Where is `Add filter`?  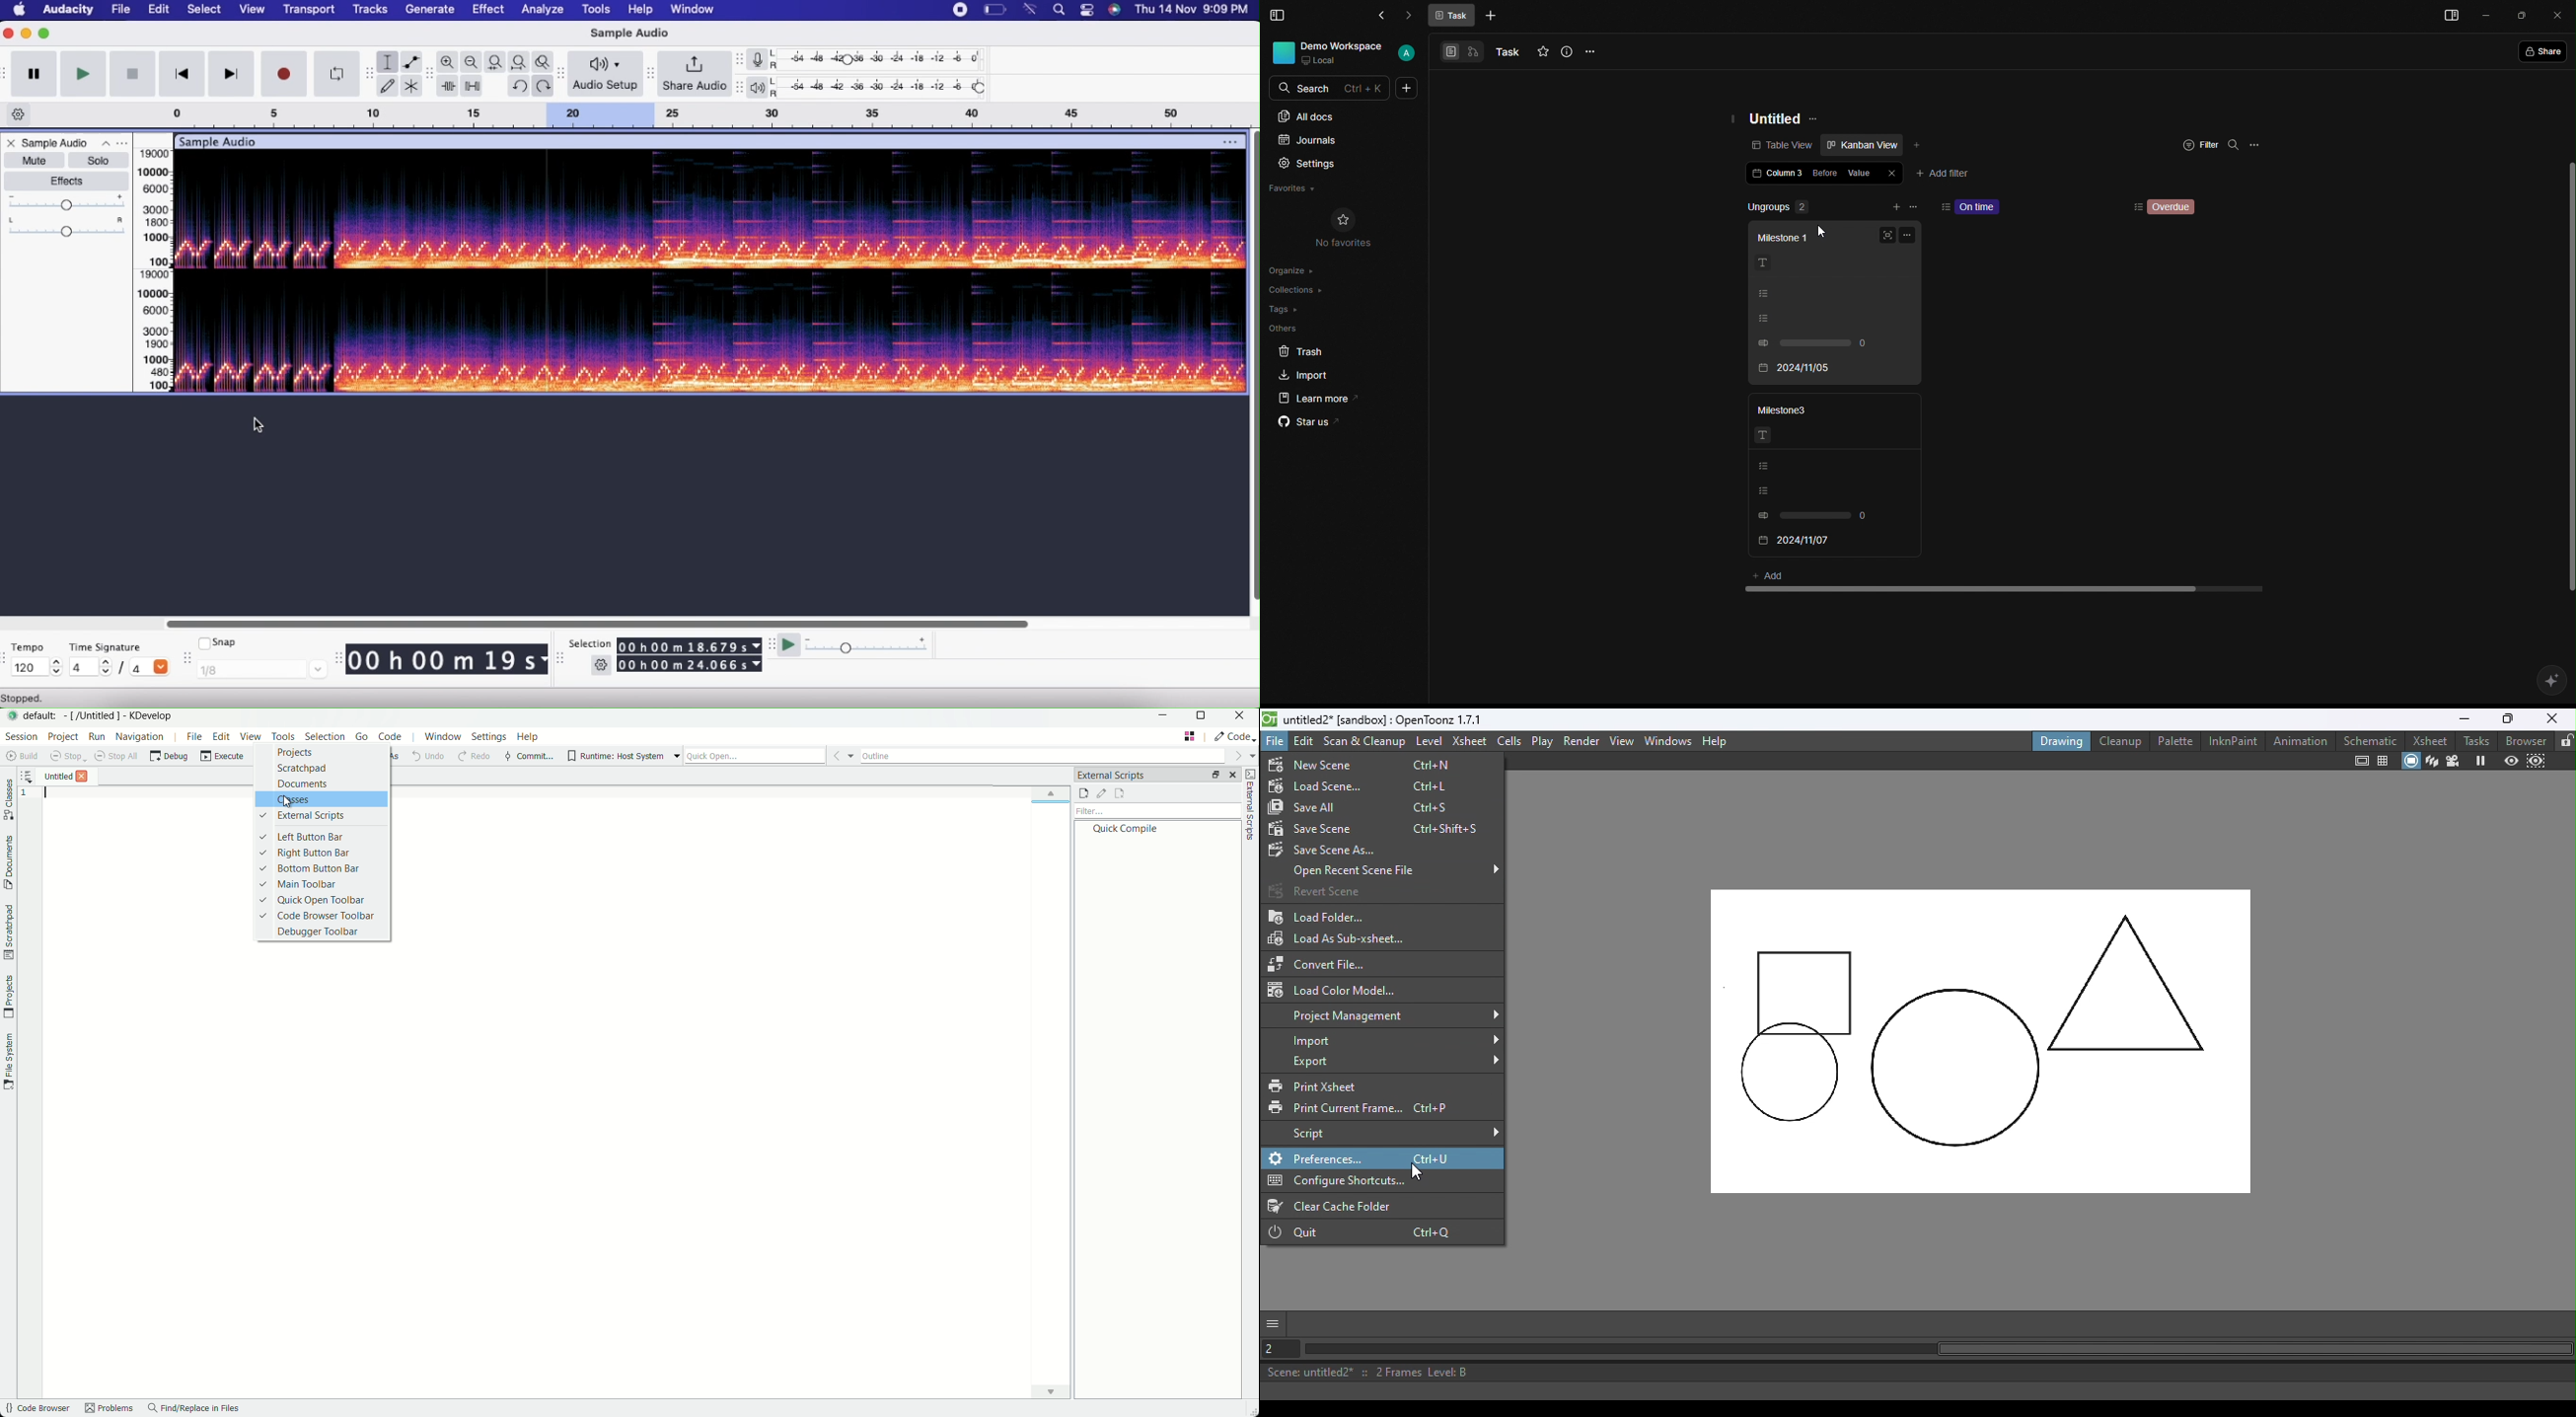 Add filter is located at coordinates (1943, 171).